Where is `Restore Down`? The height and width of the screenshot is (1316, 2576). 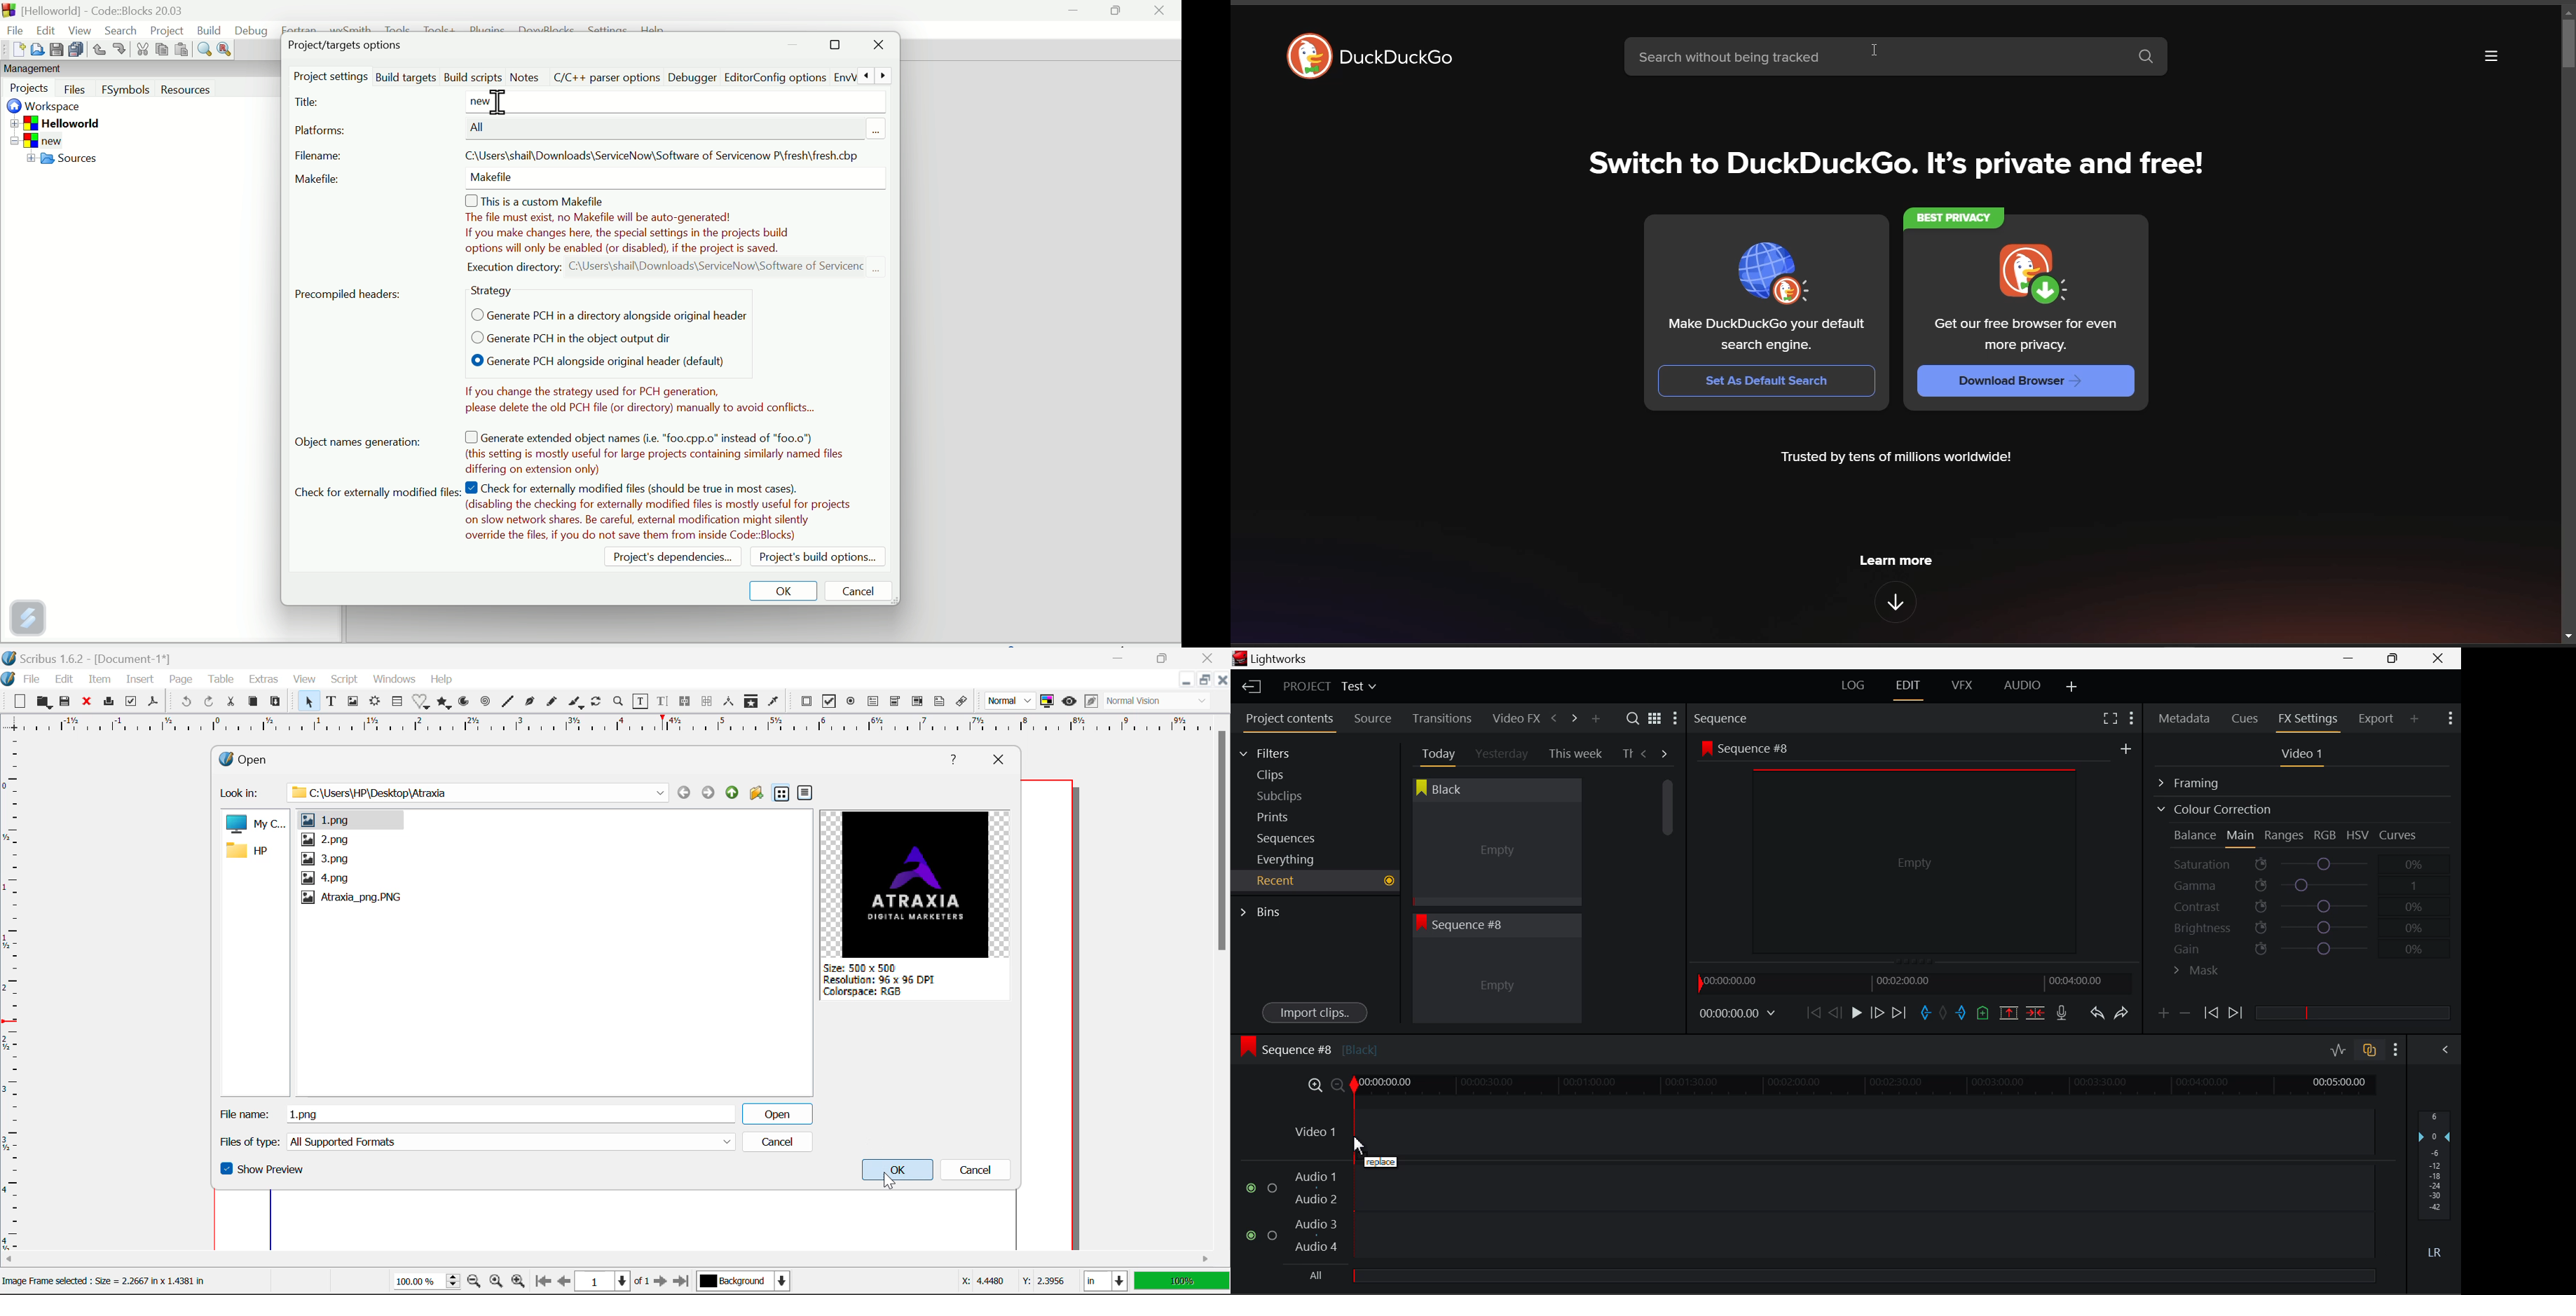
Restore Down is located at coordinates (1188, 681).